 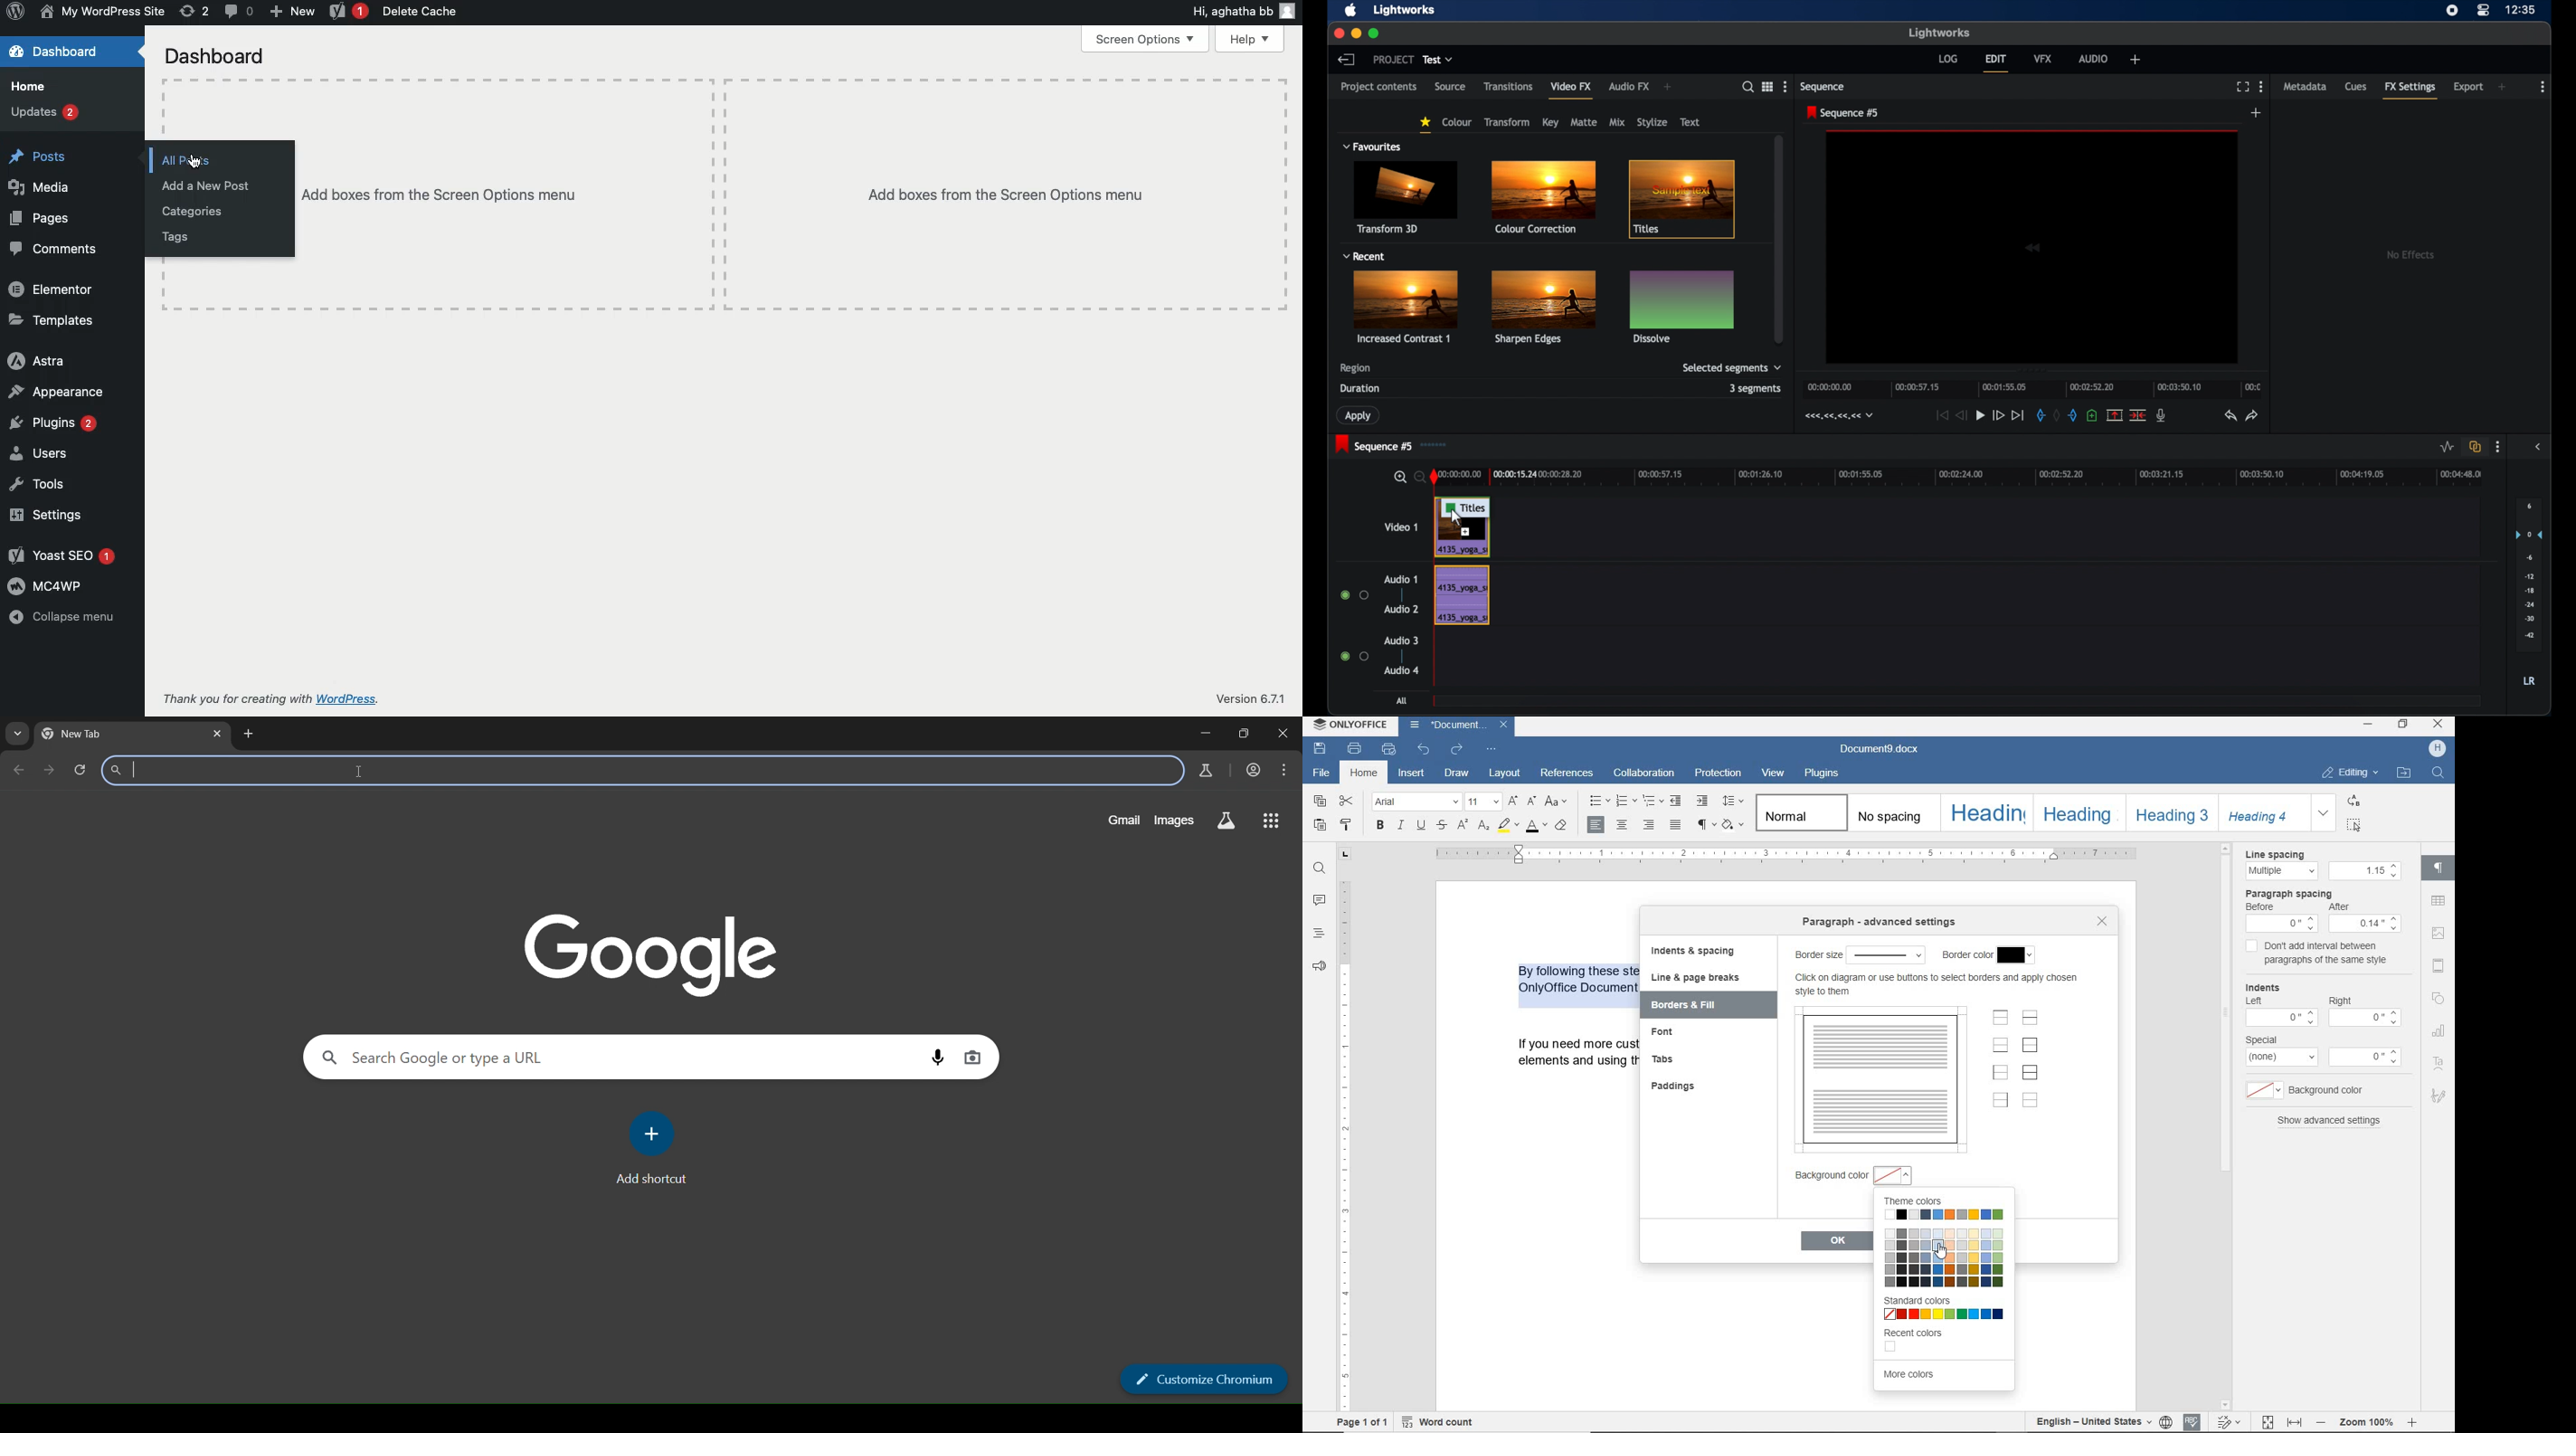 I want to click on select, so click(x=1887, y=953).